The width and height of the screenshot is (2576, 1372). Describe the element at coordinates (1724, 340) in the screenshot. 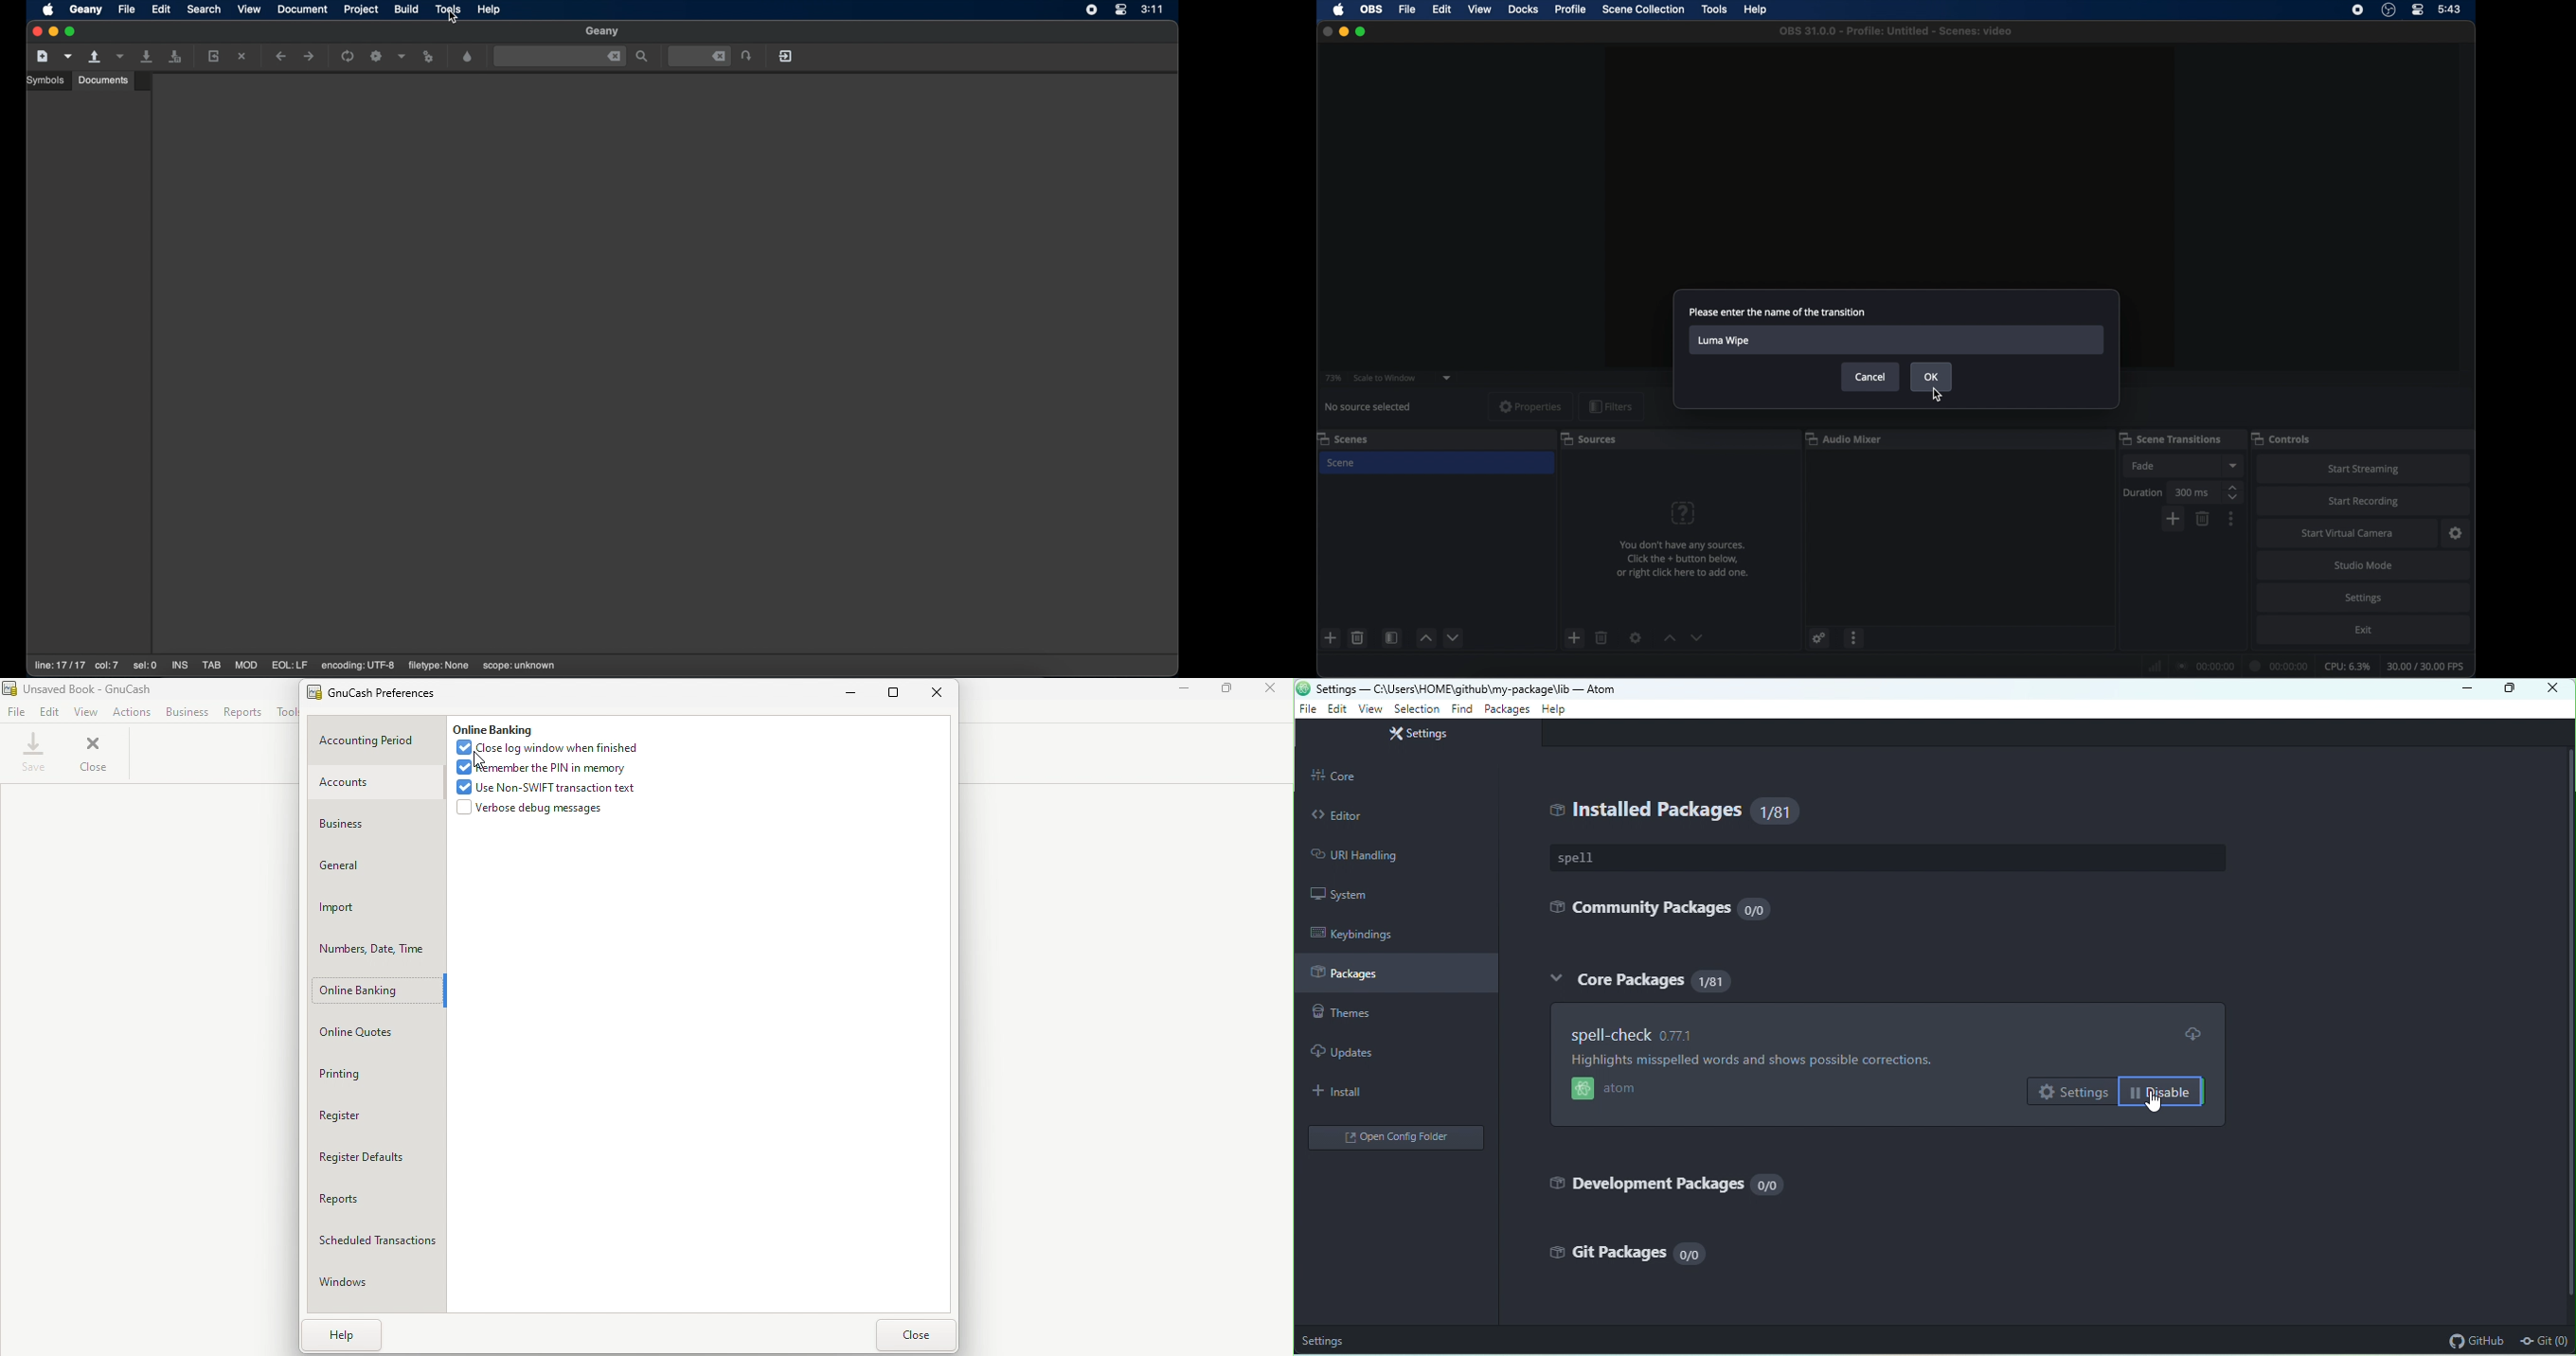

I see `luma wipe` at that location.